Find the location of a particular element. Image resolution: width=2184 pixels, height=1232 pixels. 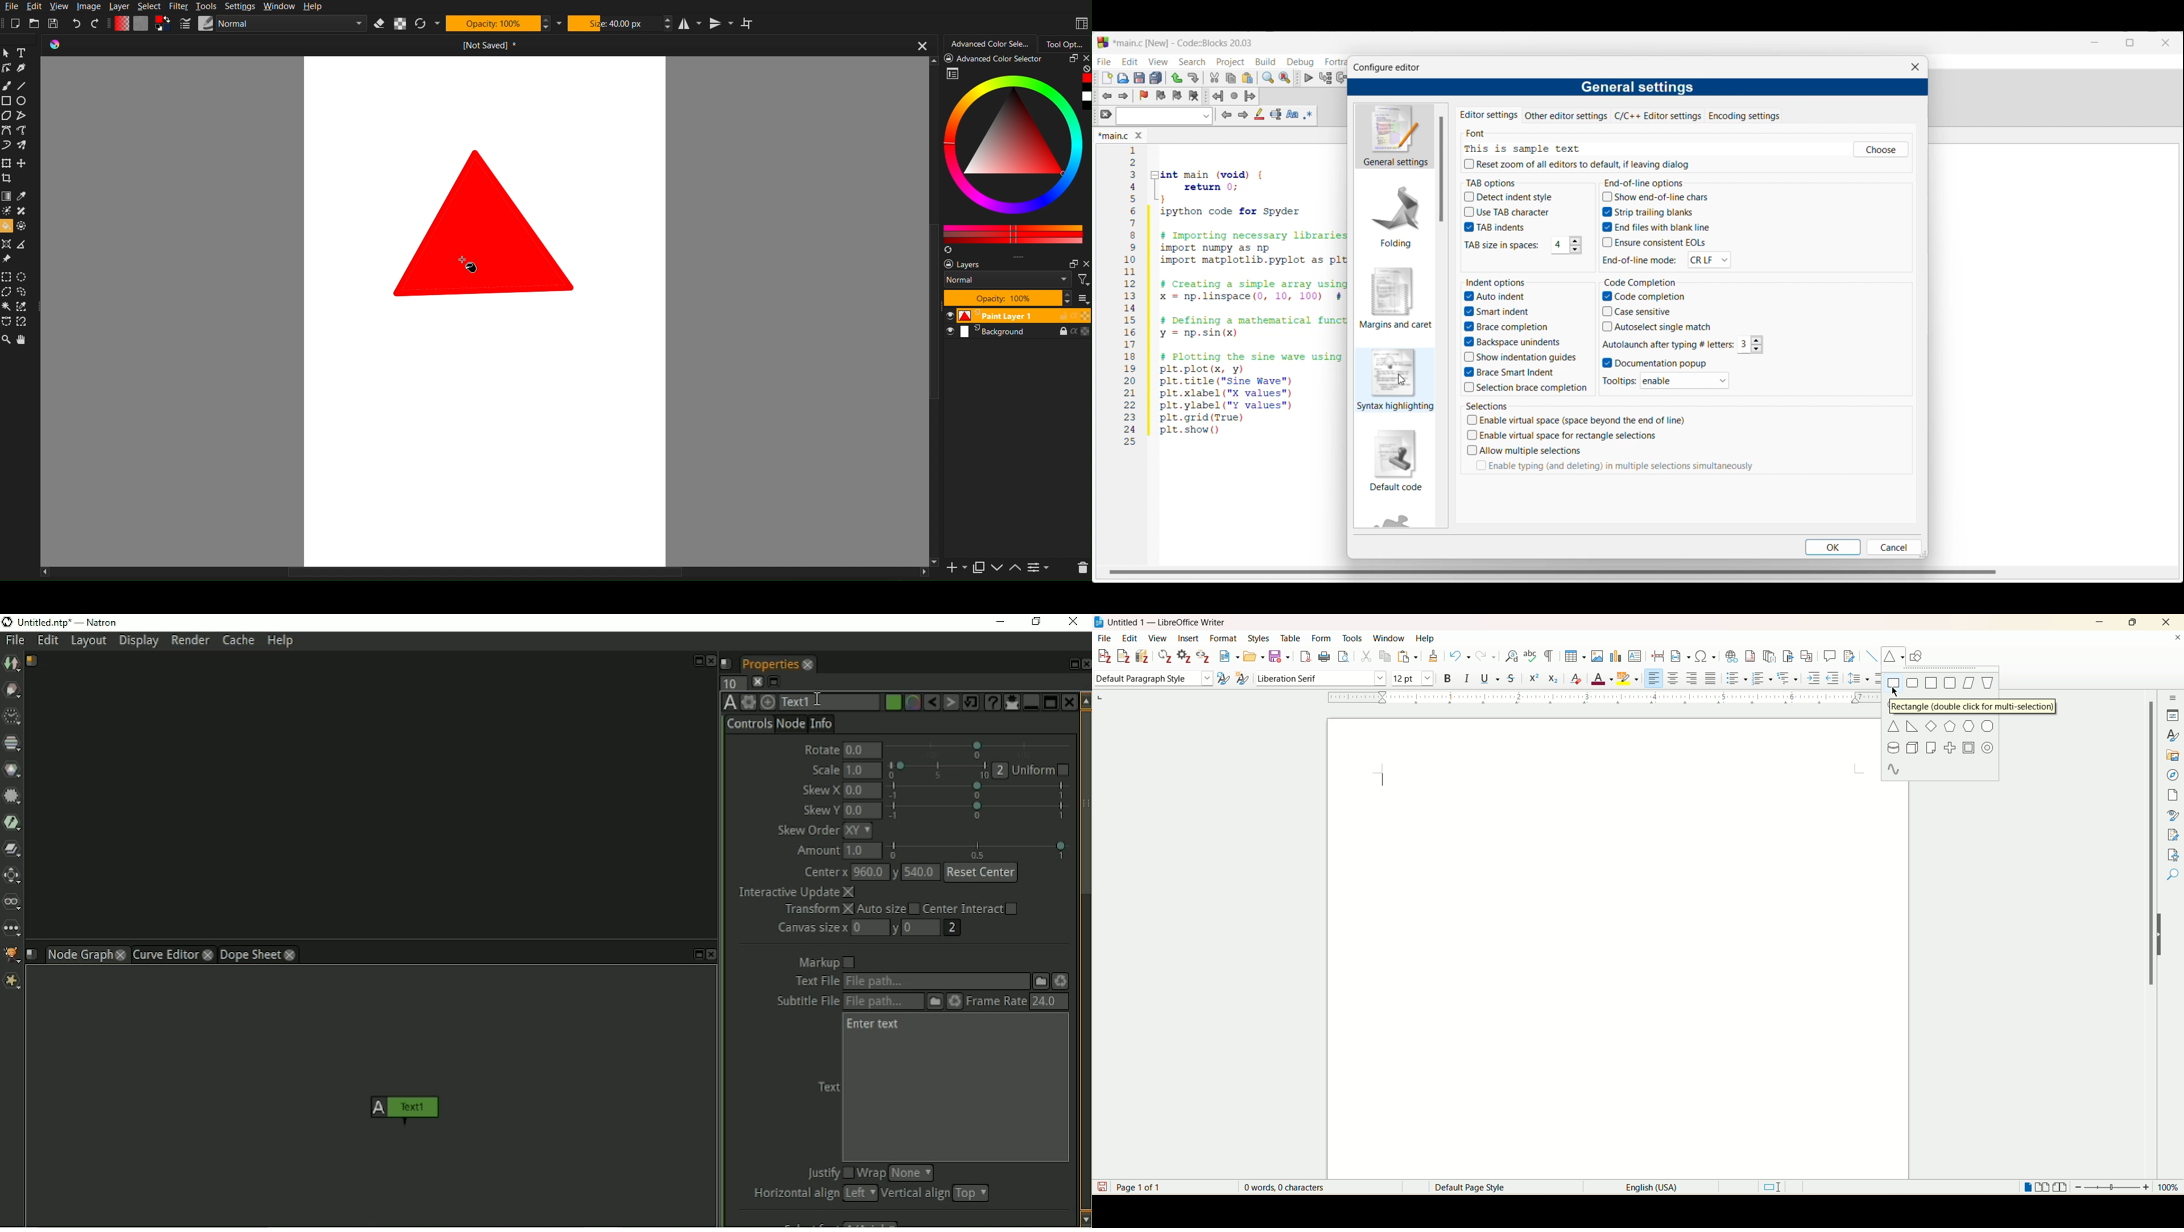

styles is located at coordinates (2174, 735).